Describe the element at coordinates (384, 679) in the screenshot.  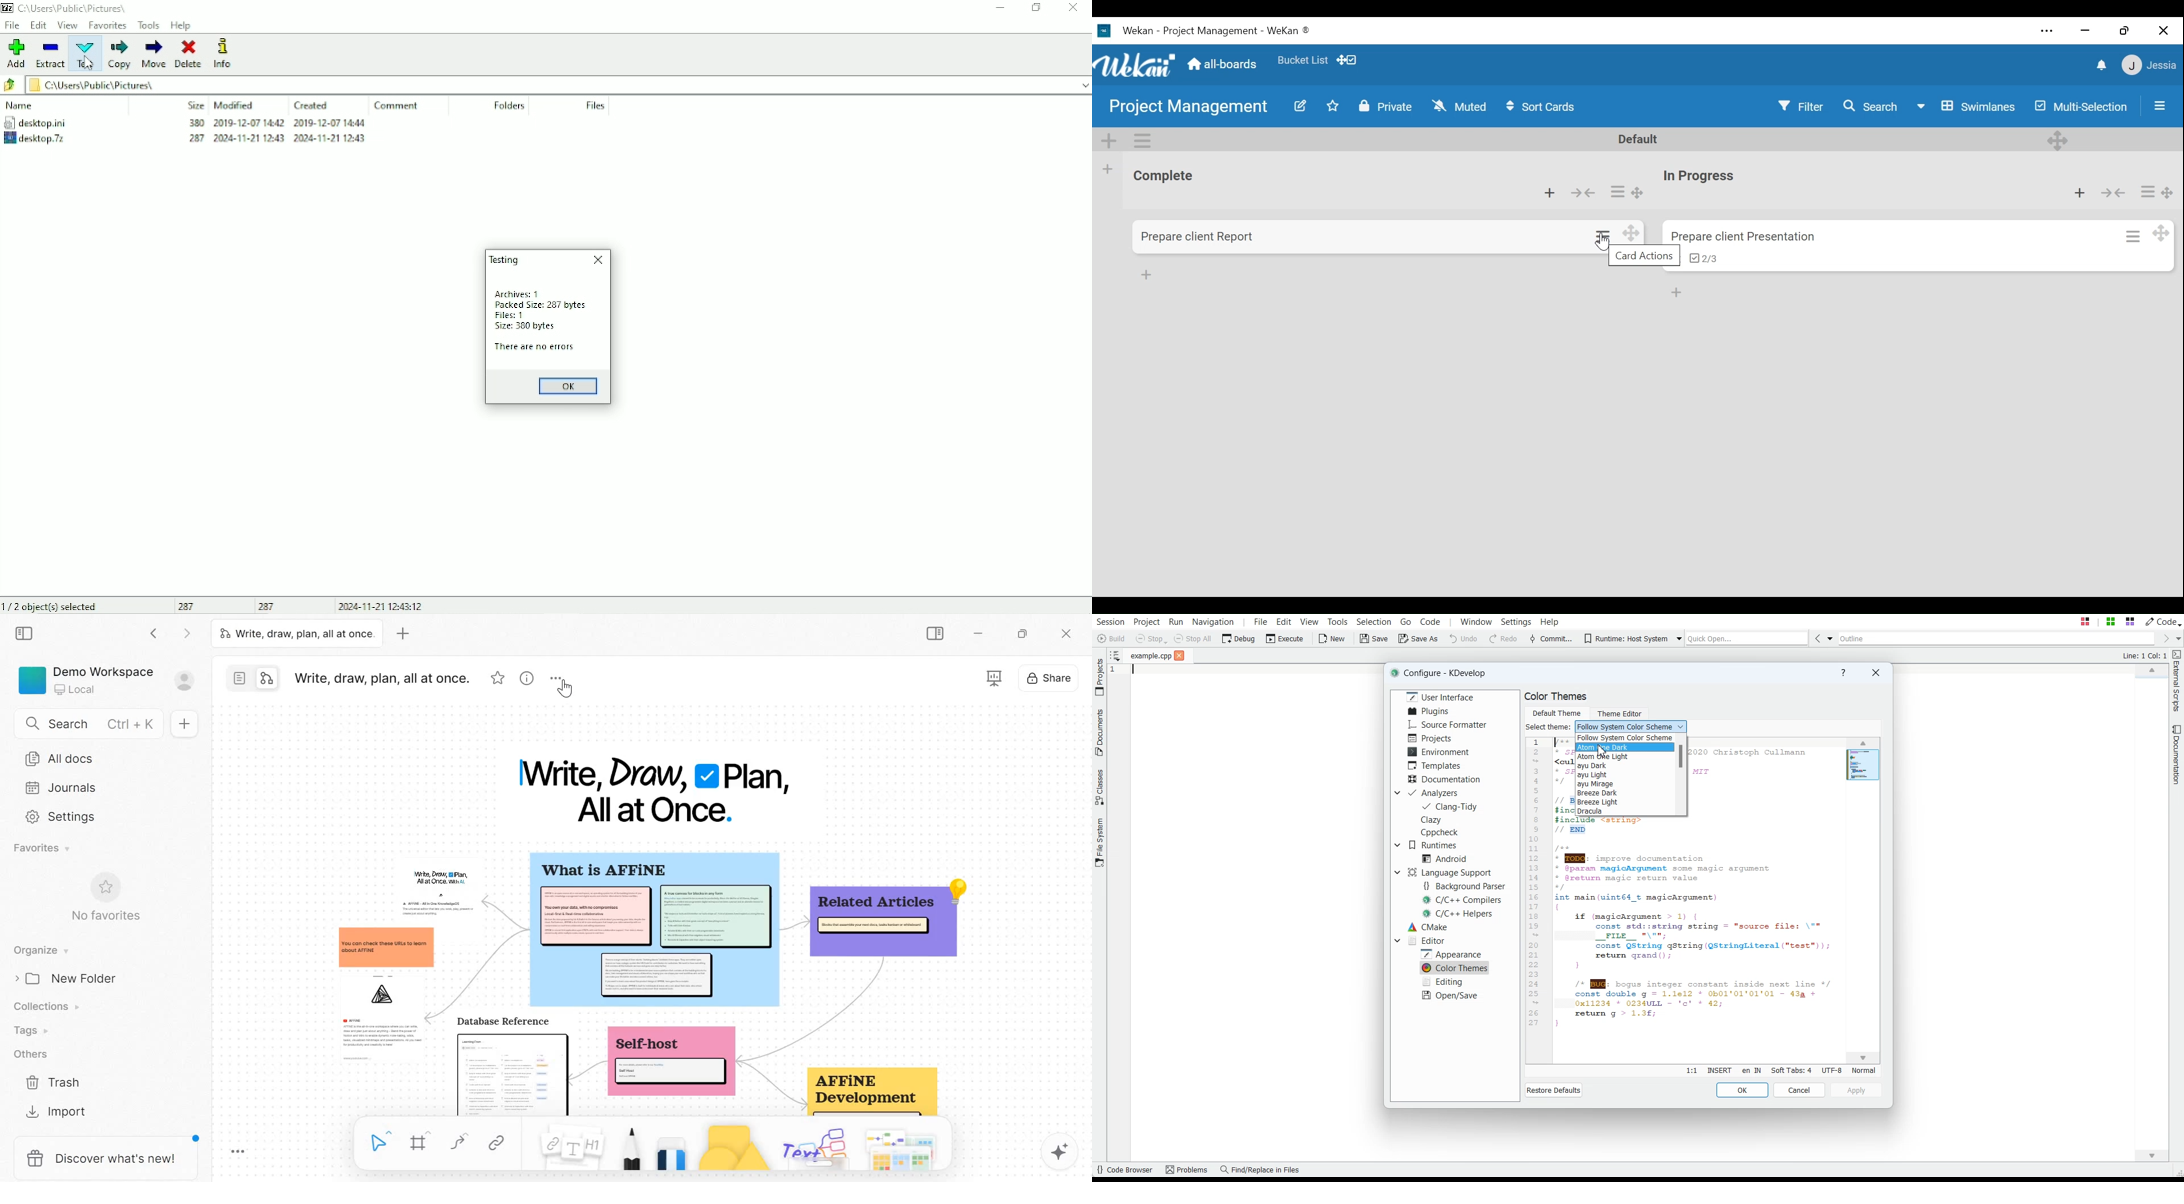
I see `Write, draw, plan, all at once.` at that location.